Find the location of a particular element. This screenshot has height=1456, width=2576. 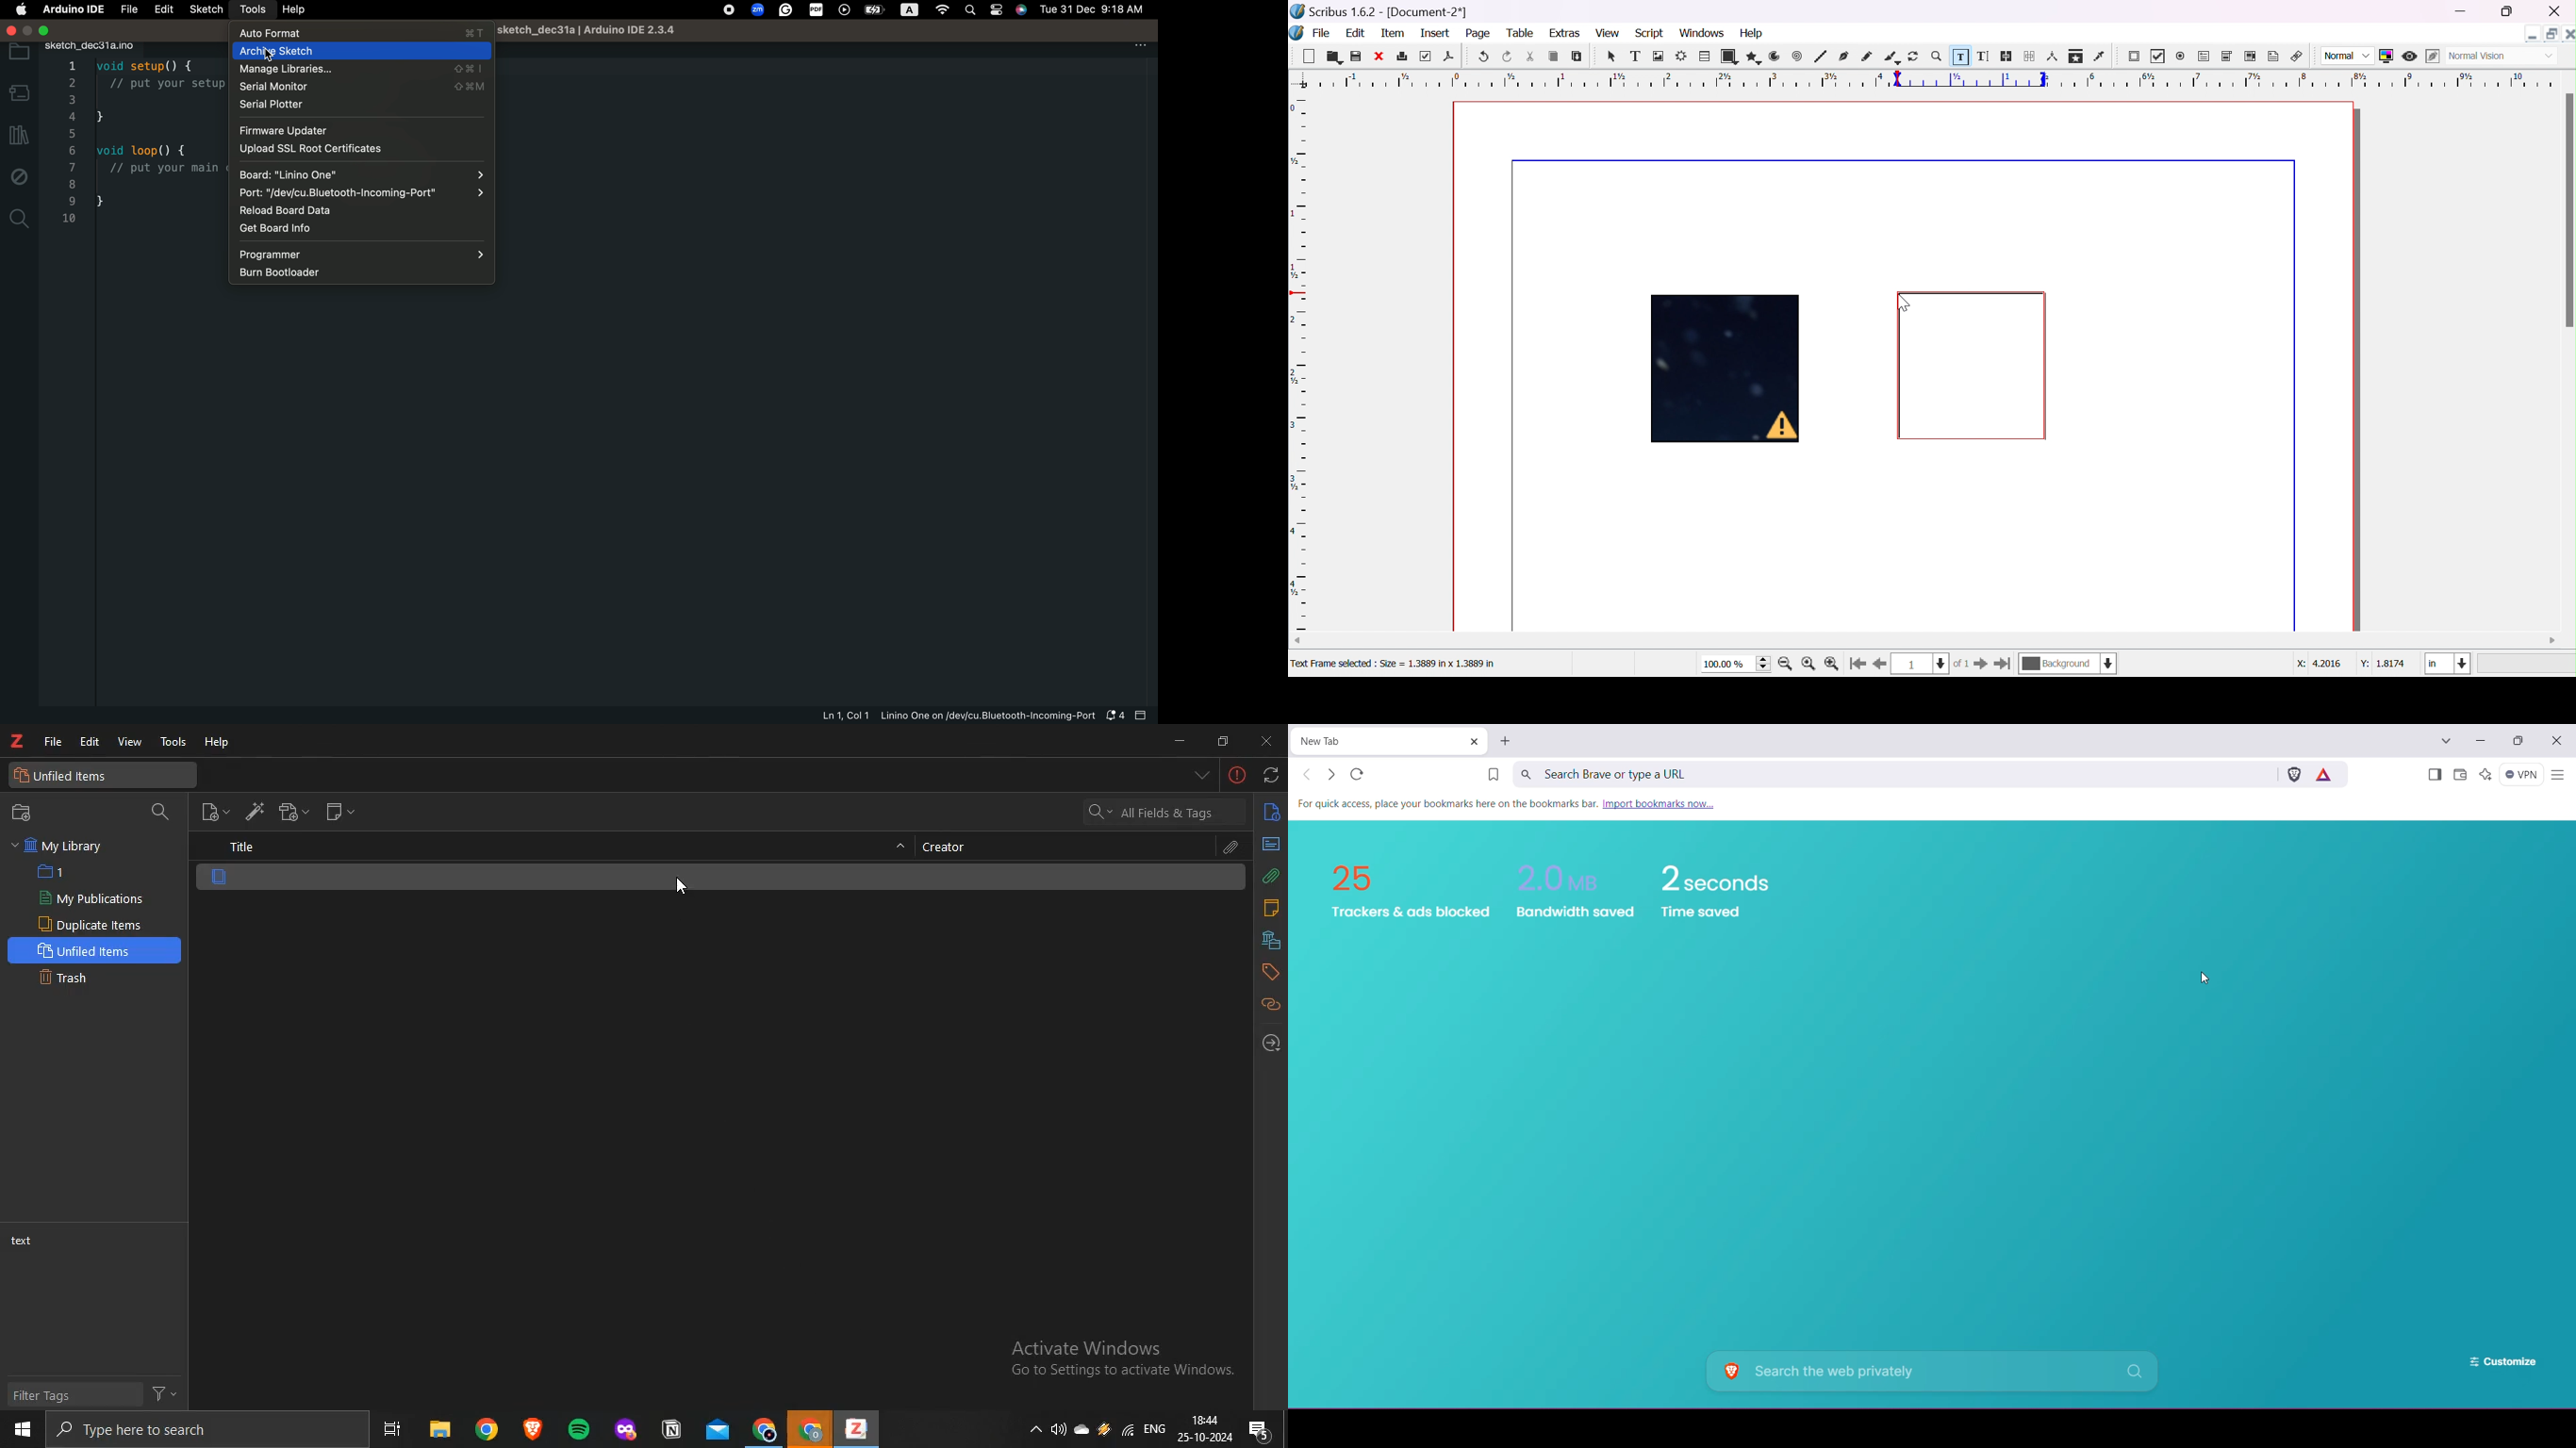

chrome is located at coordinates (485, 1429).